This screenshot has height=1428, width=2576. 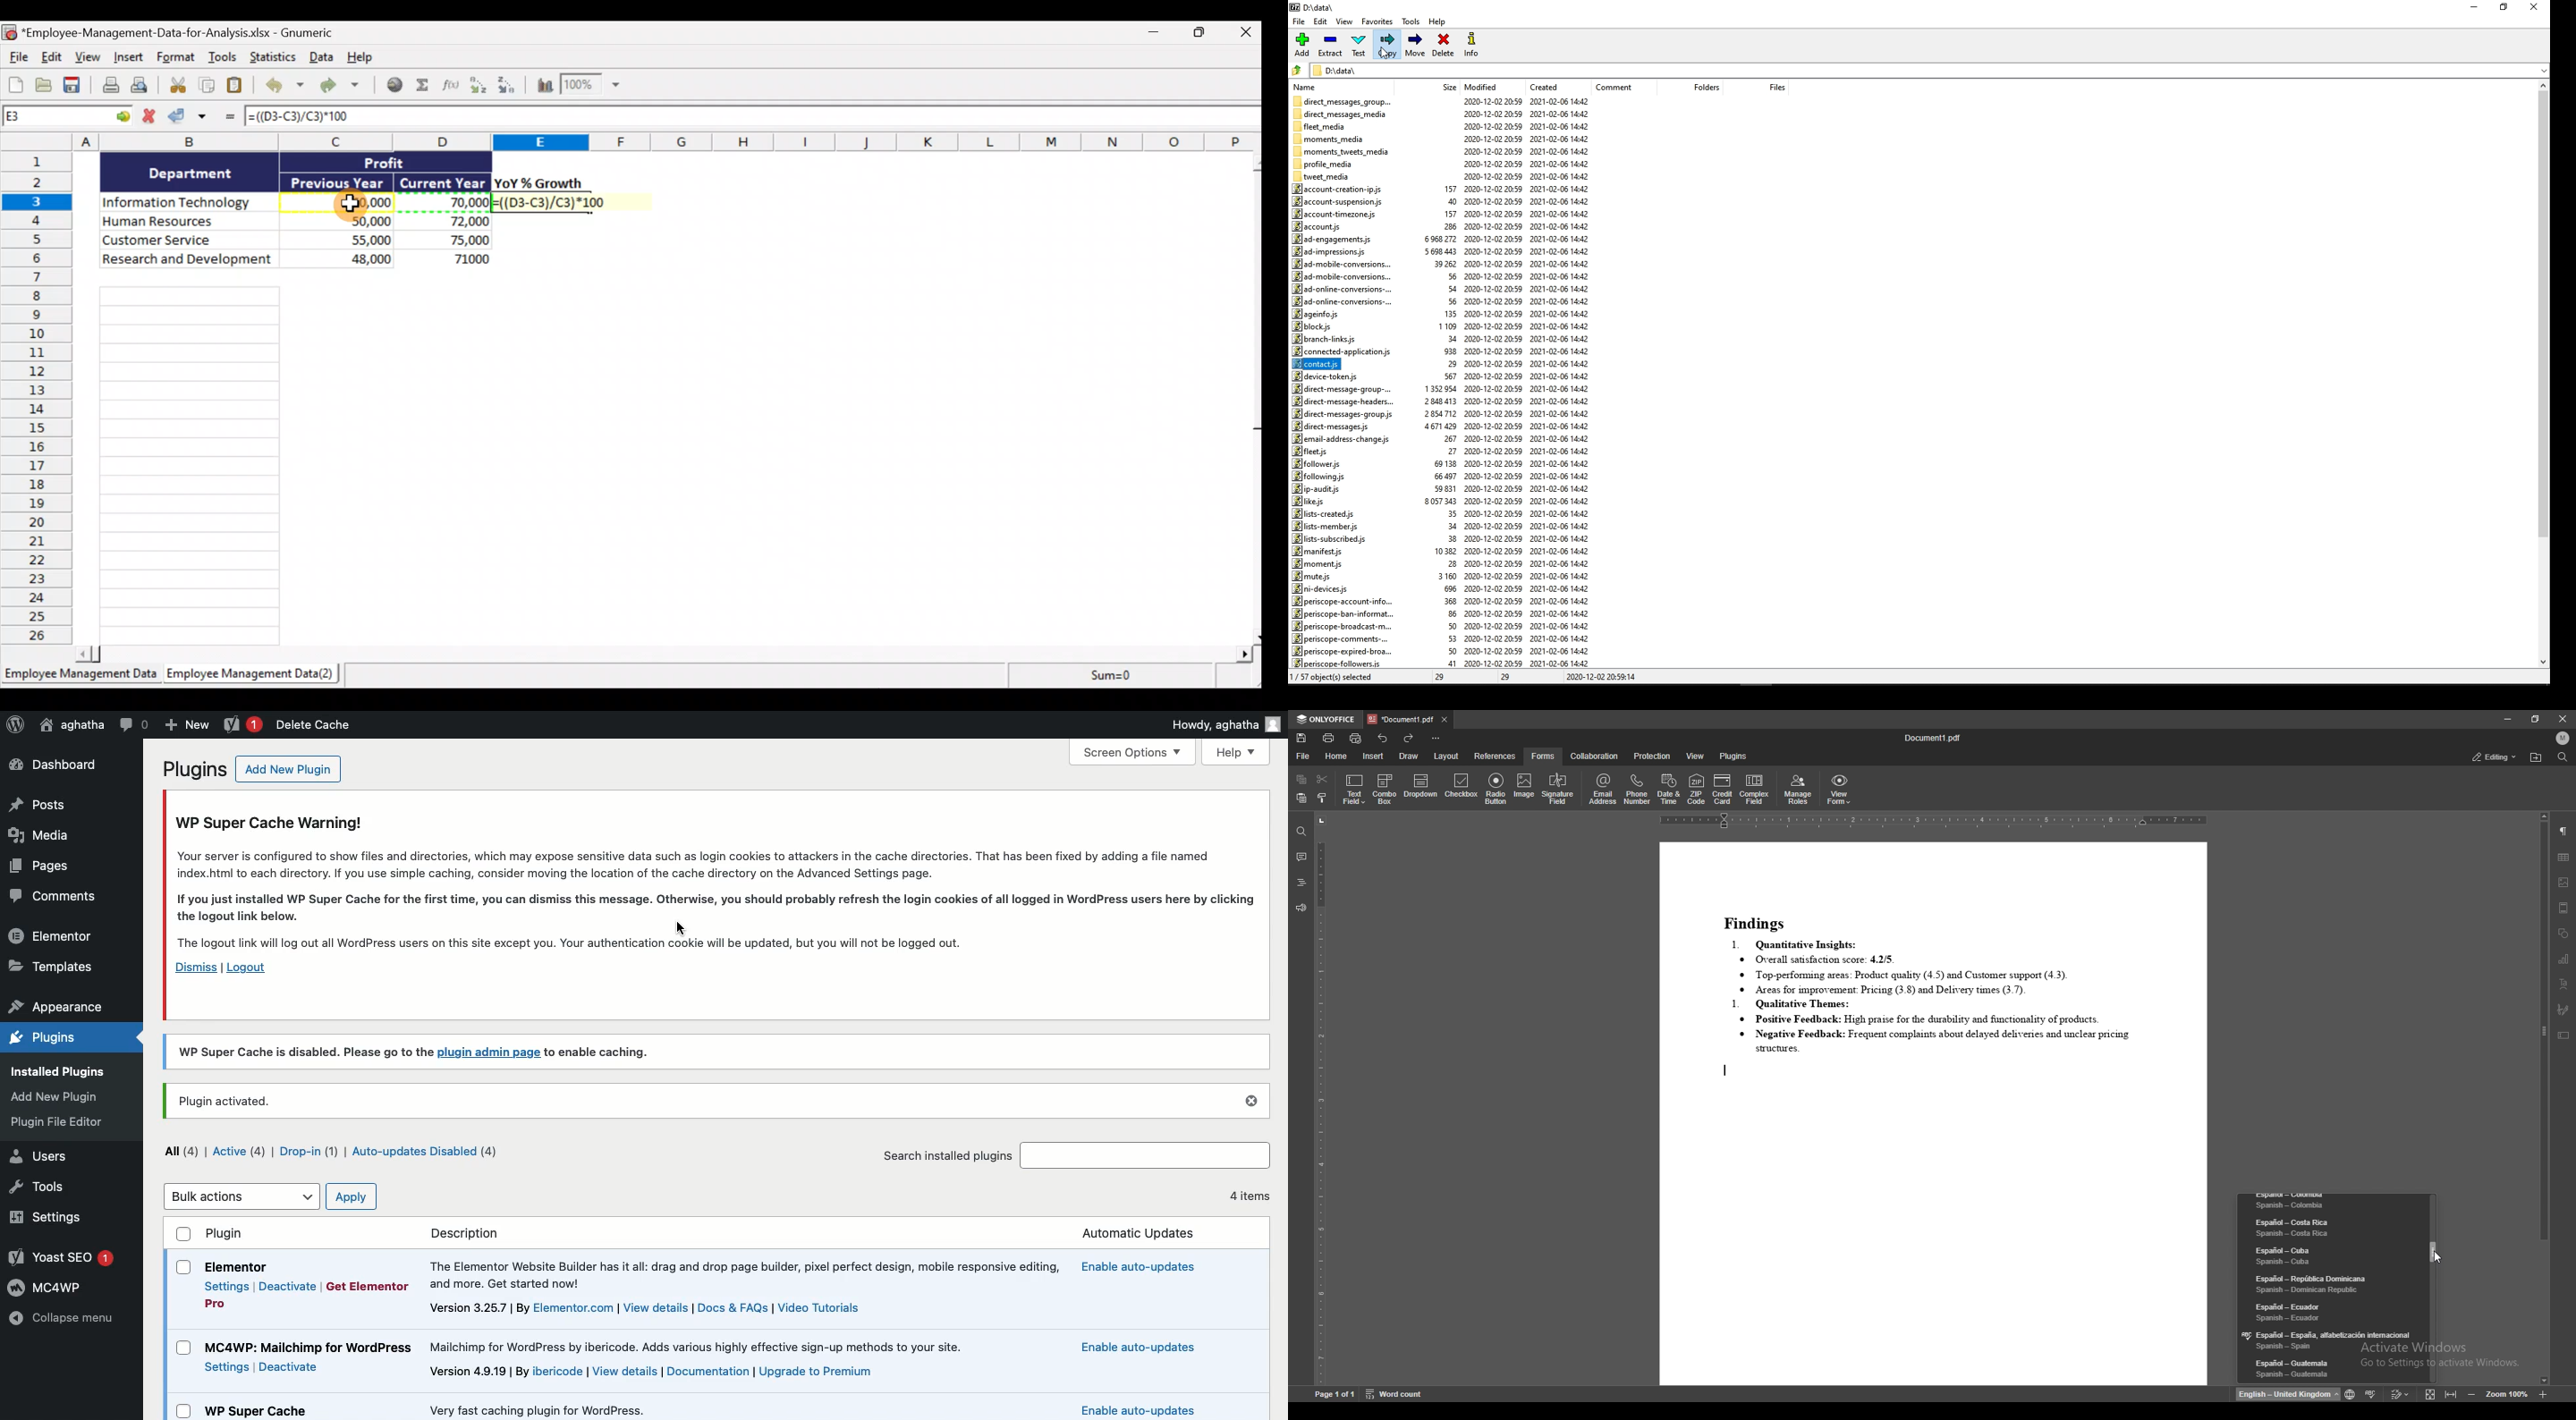 I want to click on minimize, so click(x=2474, y=11).